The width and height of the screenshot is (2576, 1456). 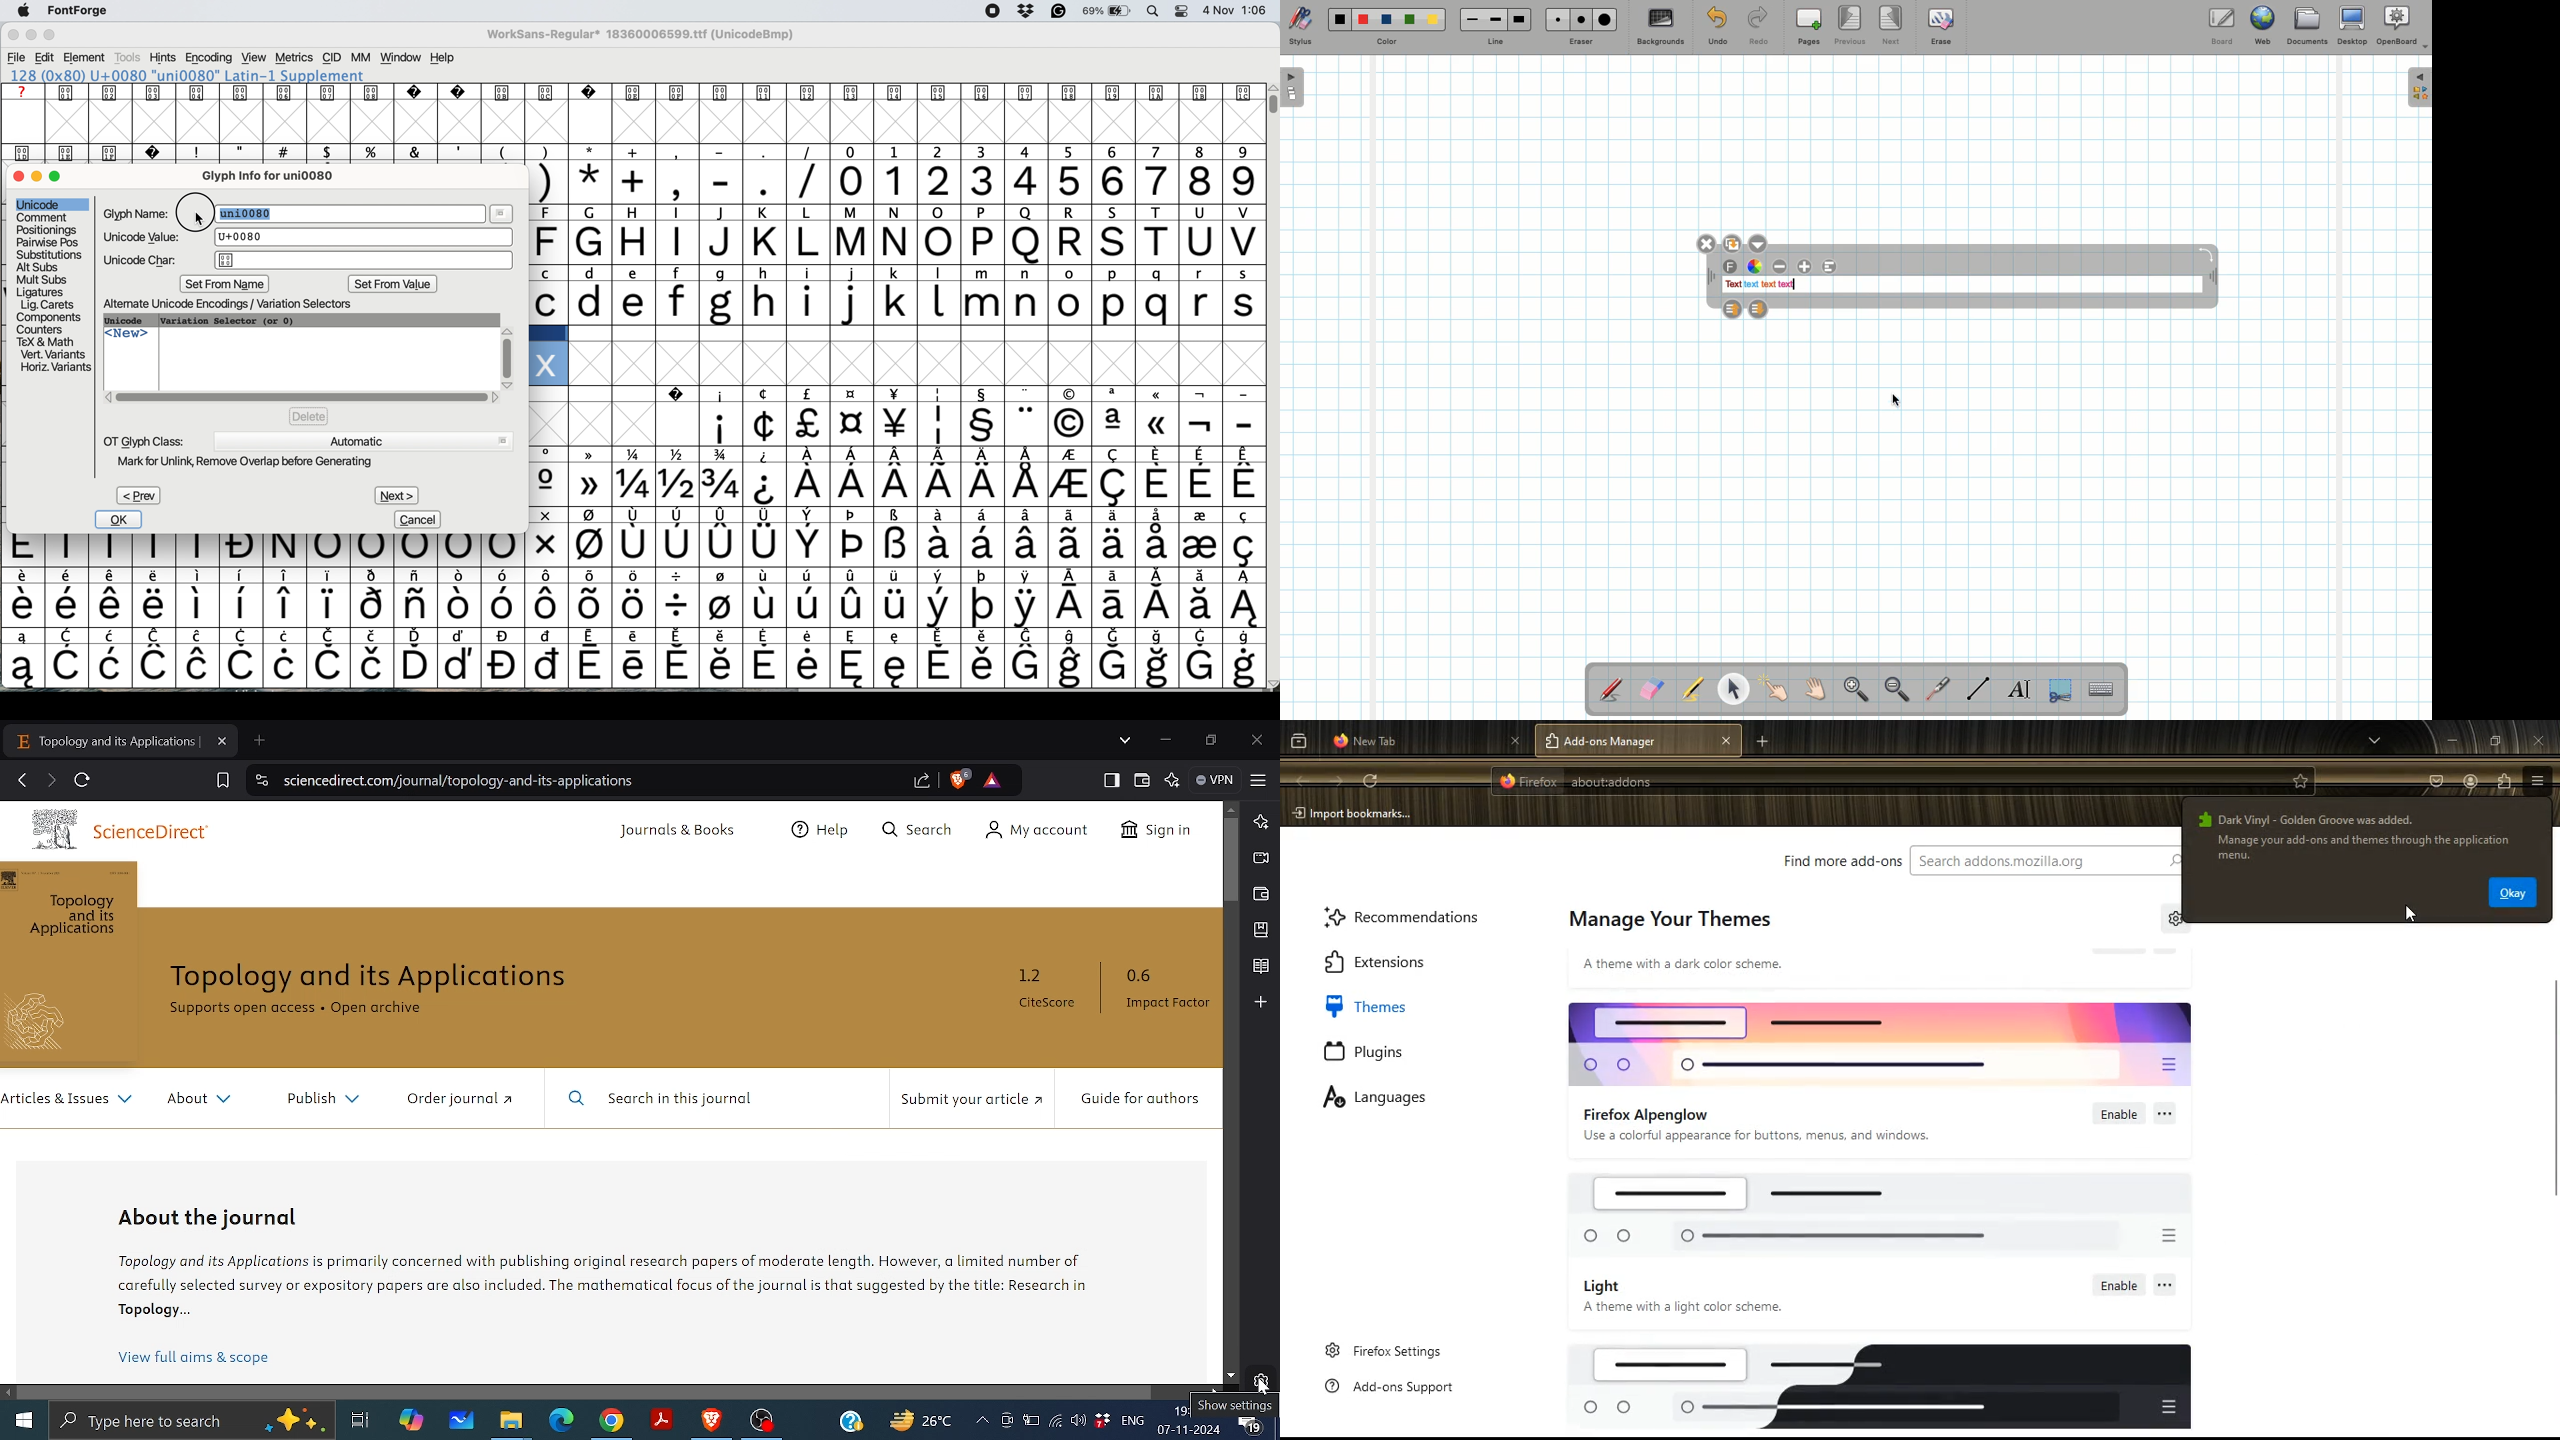 I want to click on spotlight search, so click(x=1153, y=12).